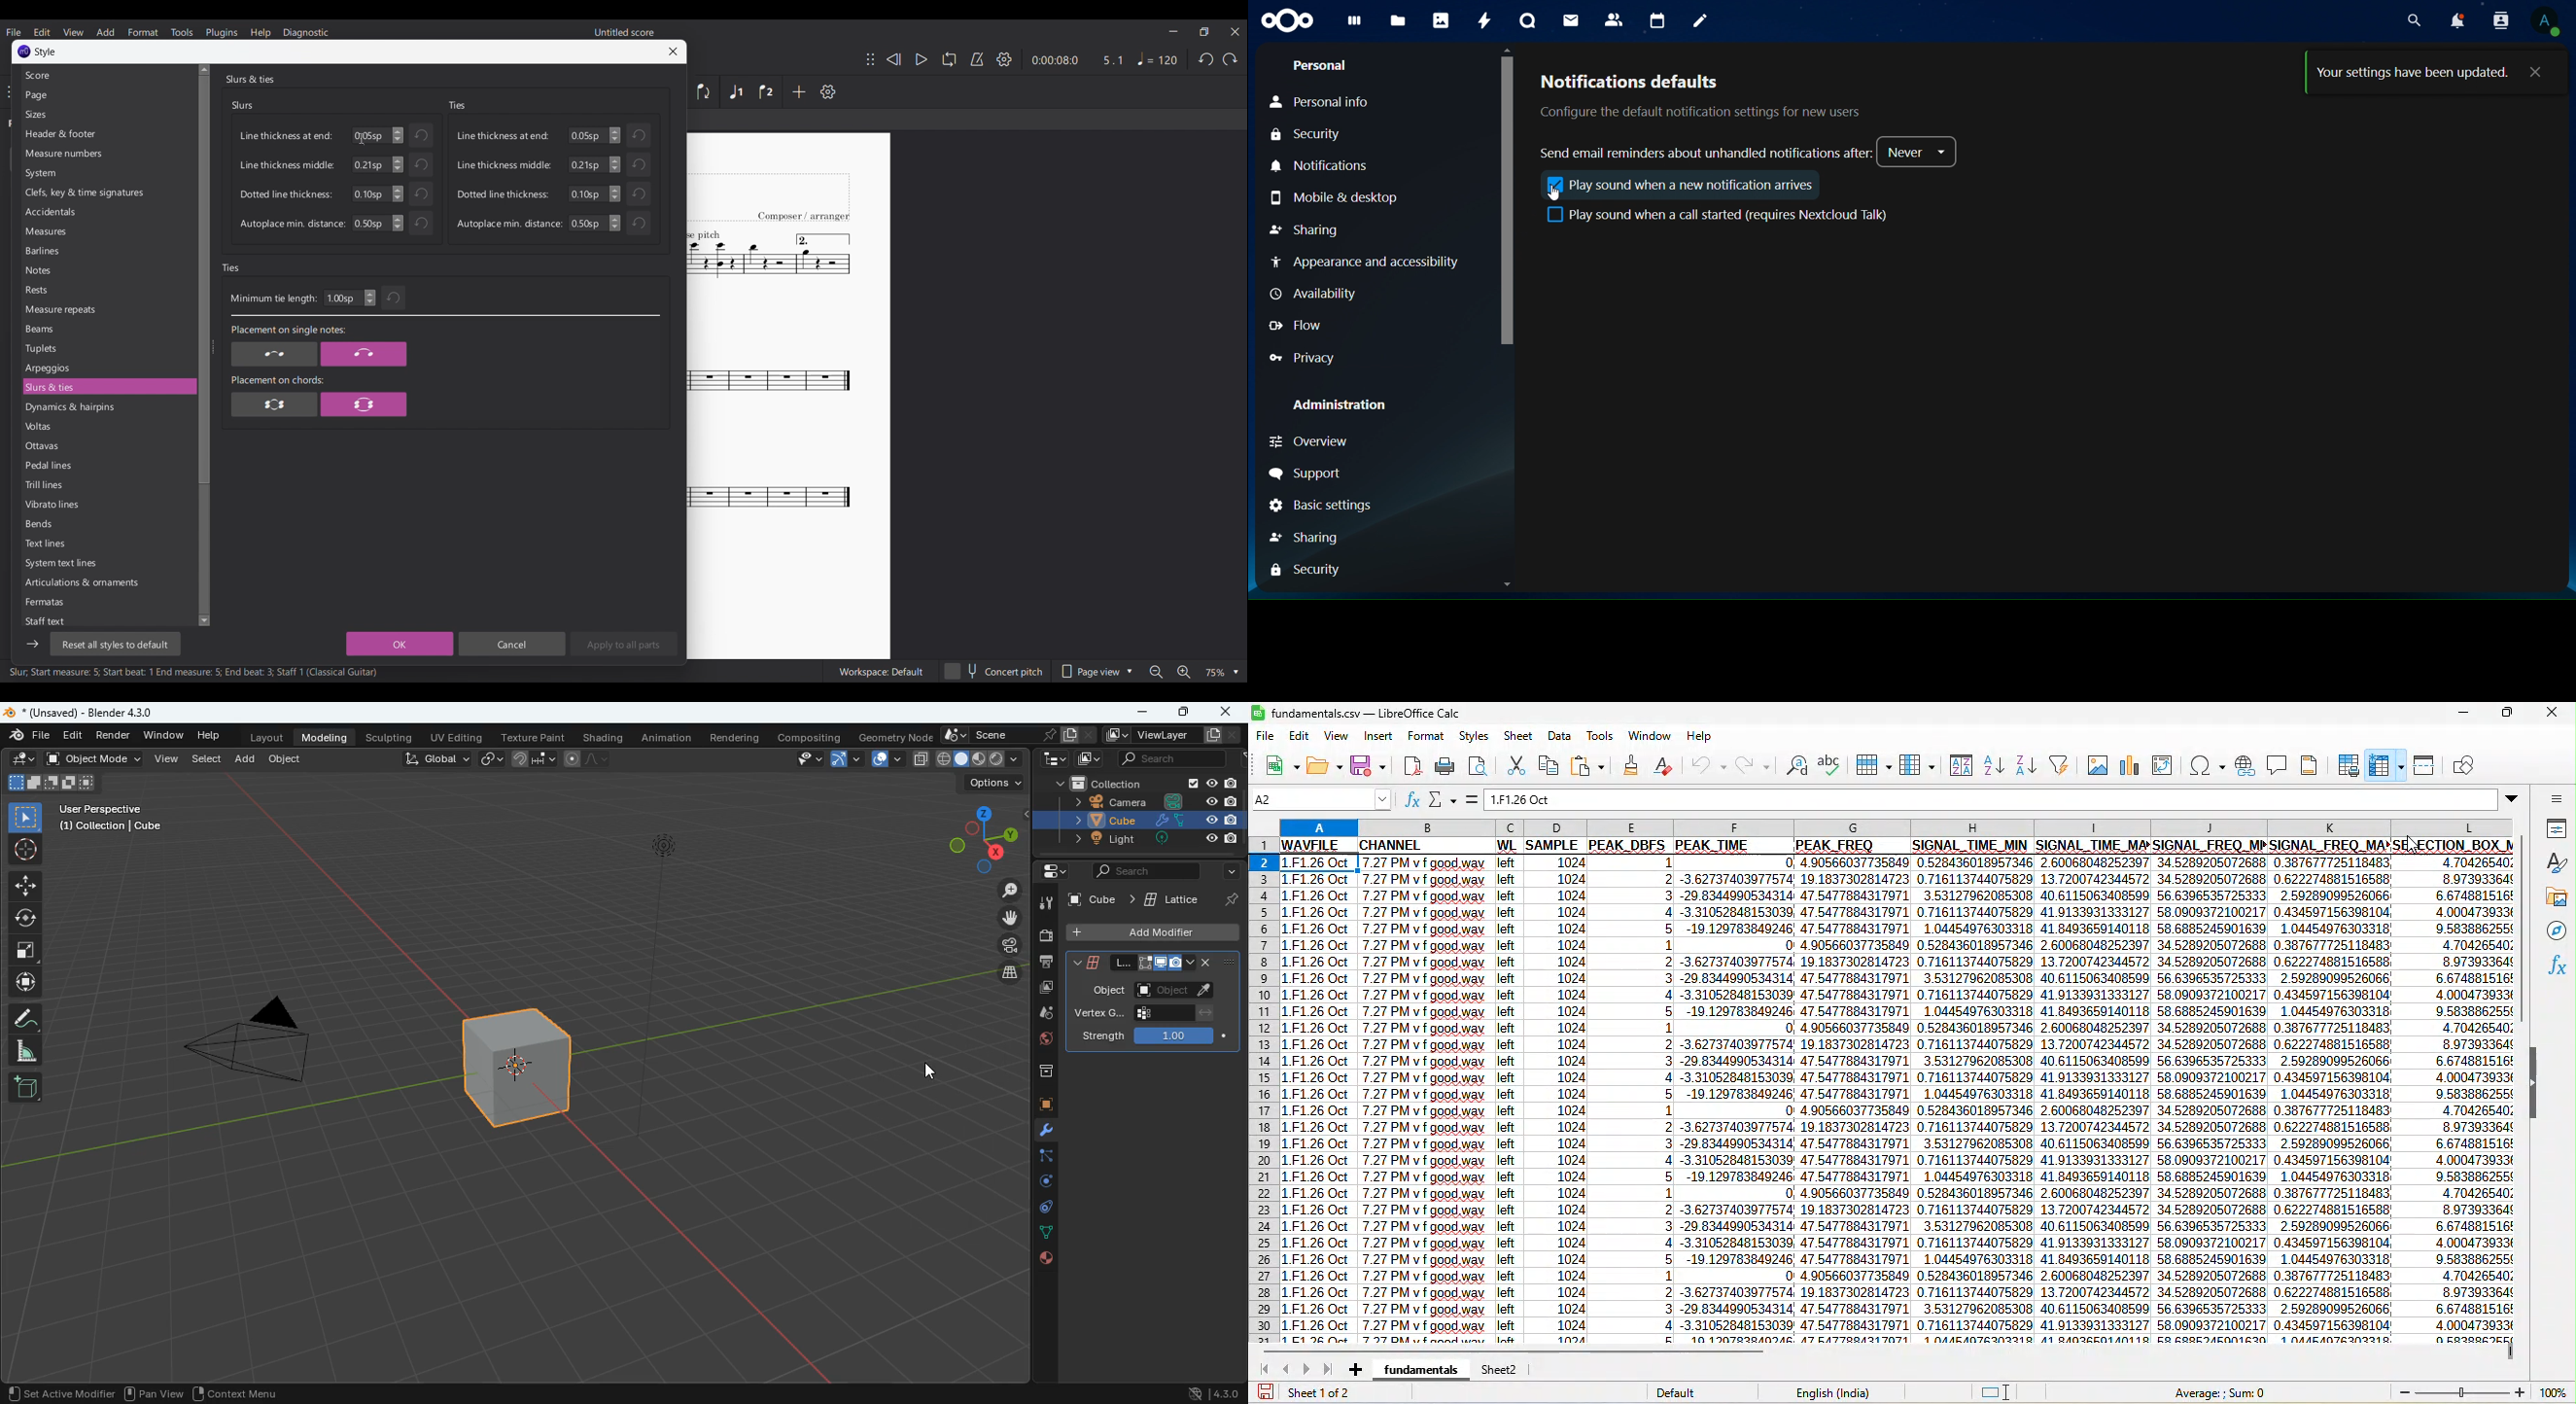 Image resolution: width=2576 pixels, height=1428 pixels. Describe the element at coordinates (164, 735) in the screenshot. I see `window` at that location.